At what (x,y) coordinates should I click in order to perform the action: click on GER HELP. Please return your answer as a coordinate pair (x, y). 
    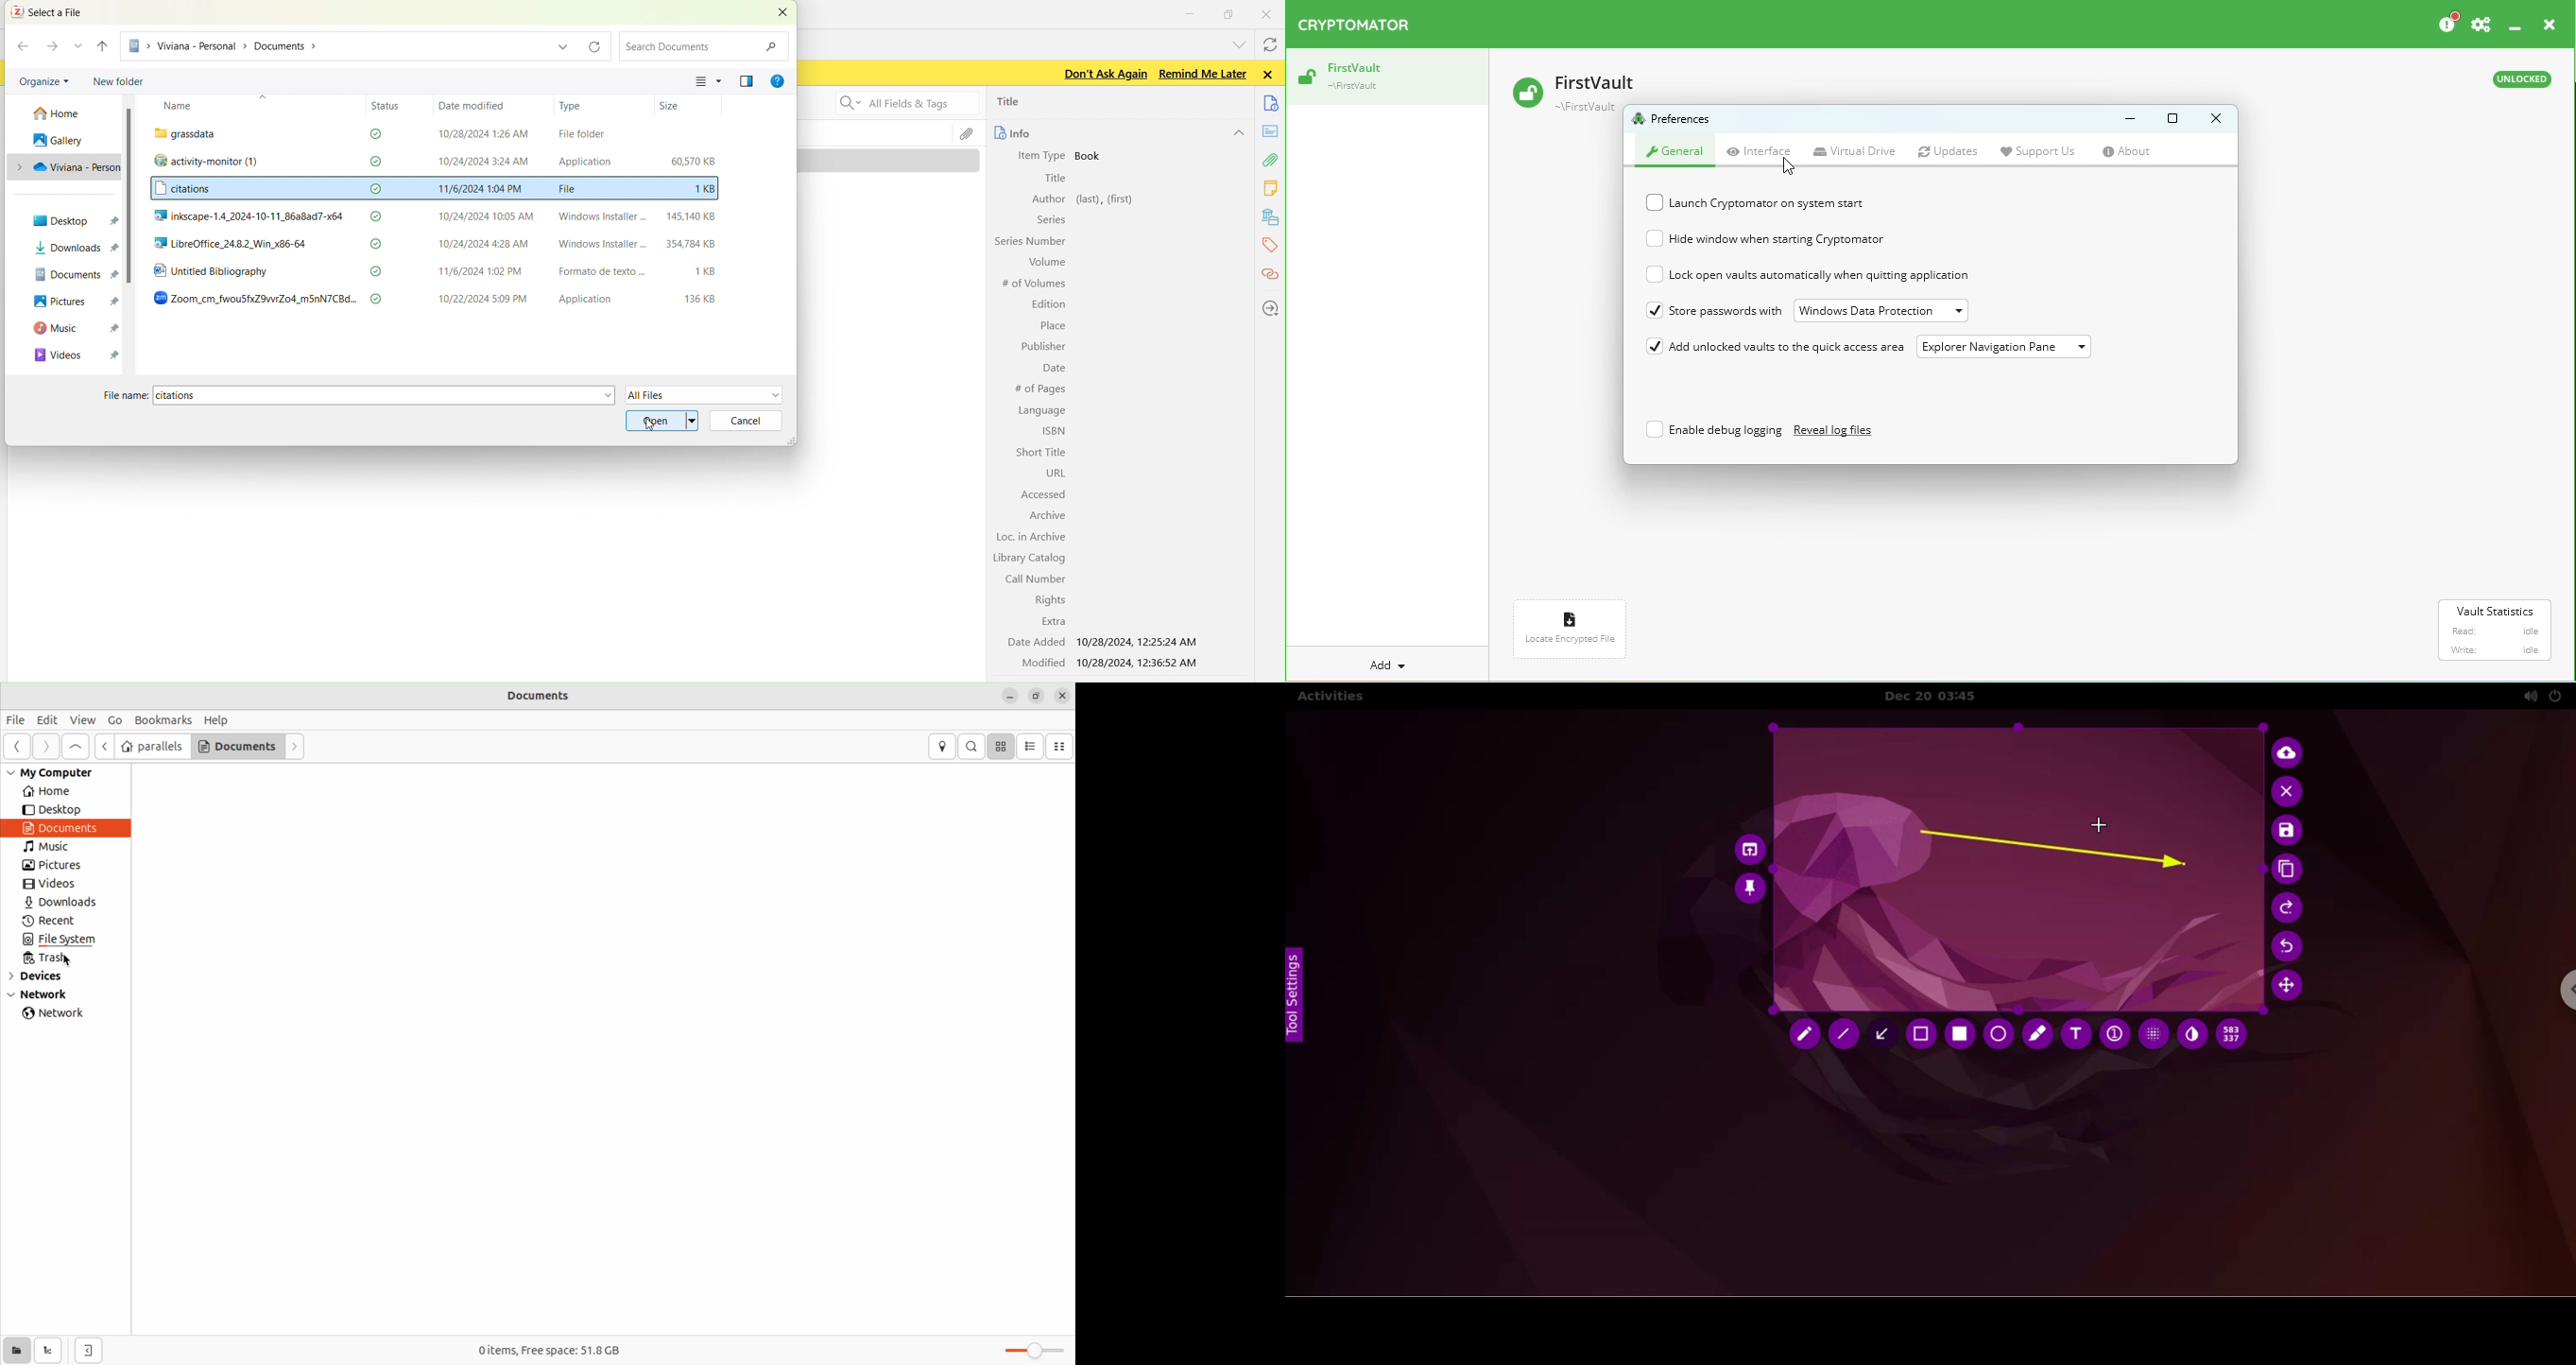
    Looking at the image, I should click on (782, 80).